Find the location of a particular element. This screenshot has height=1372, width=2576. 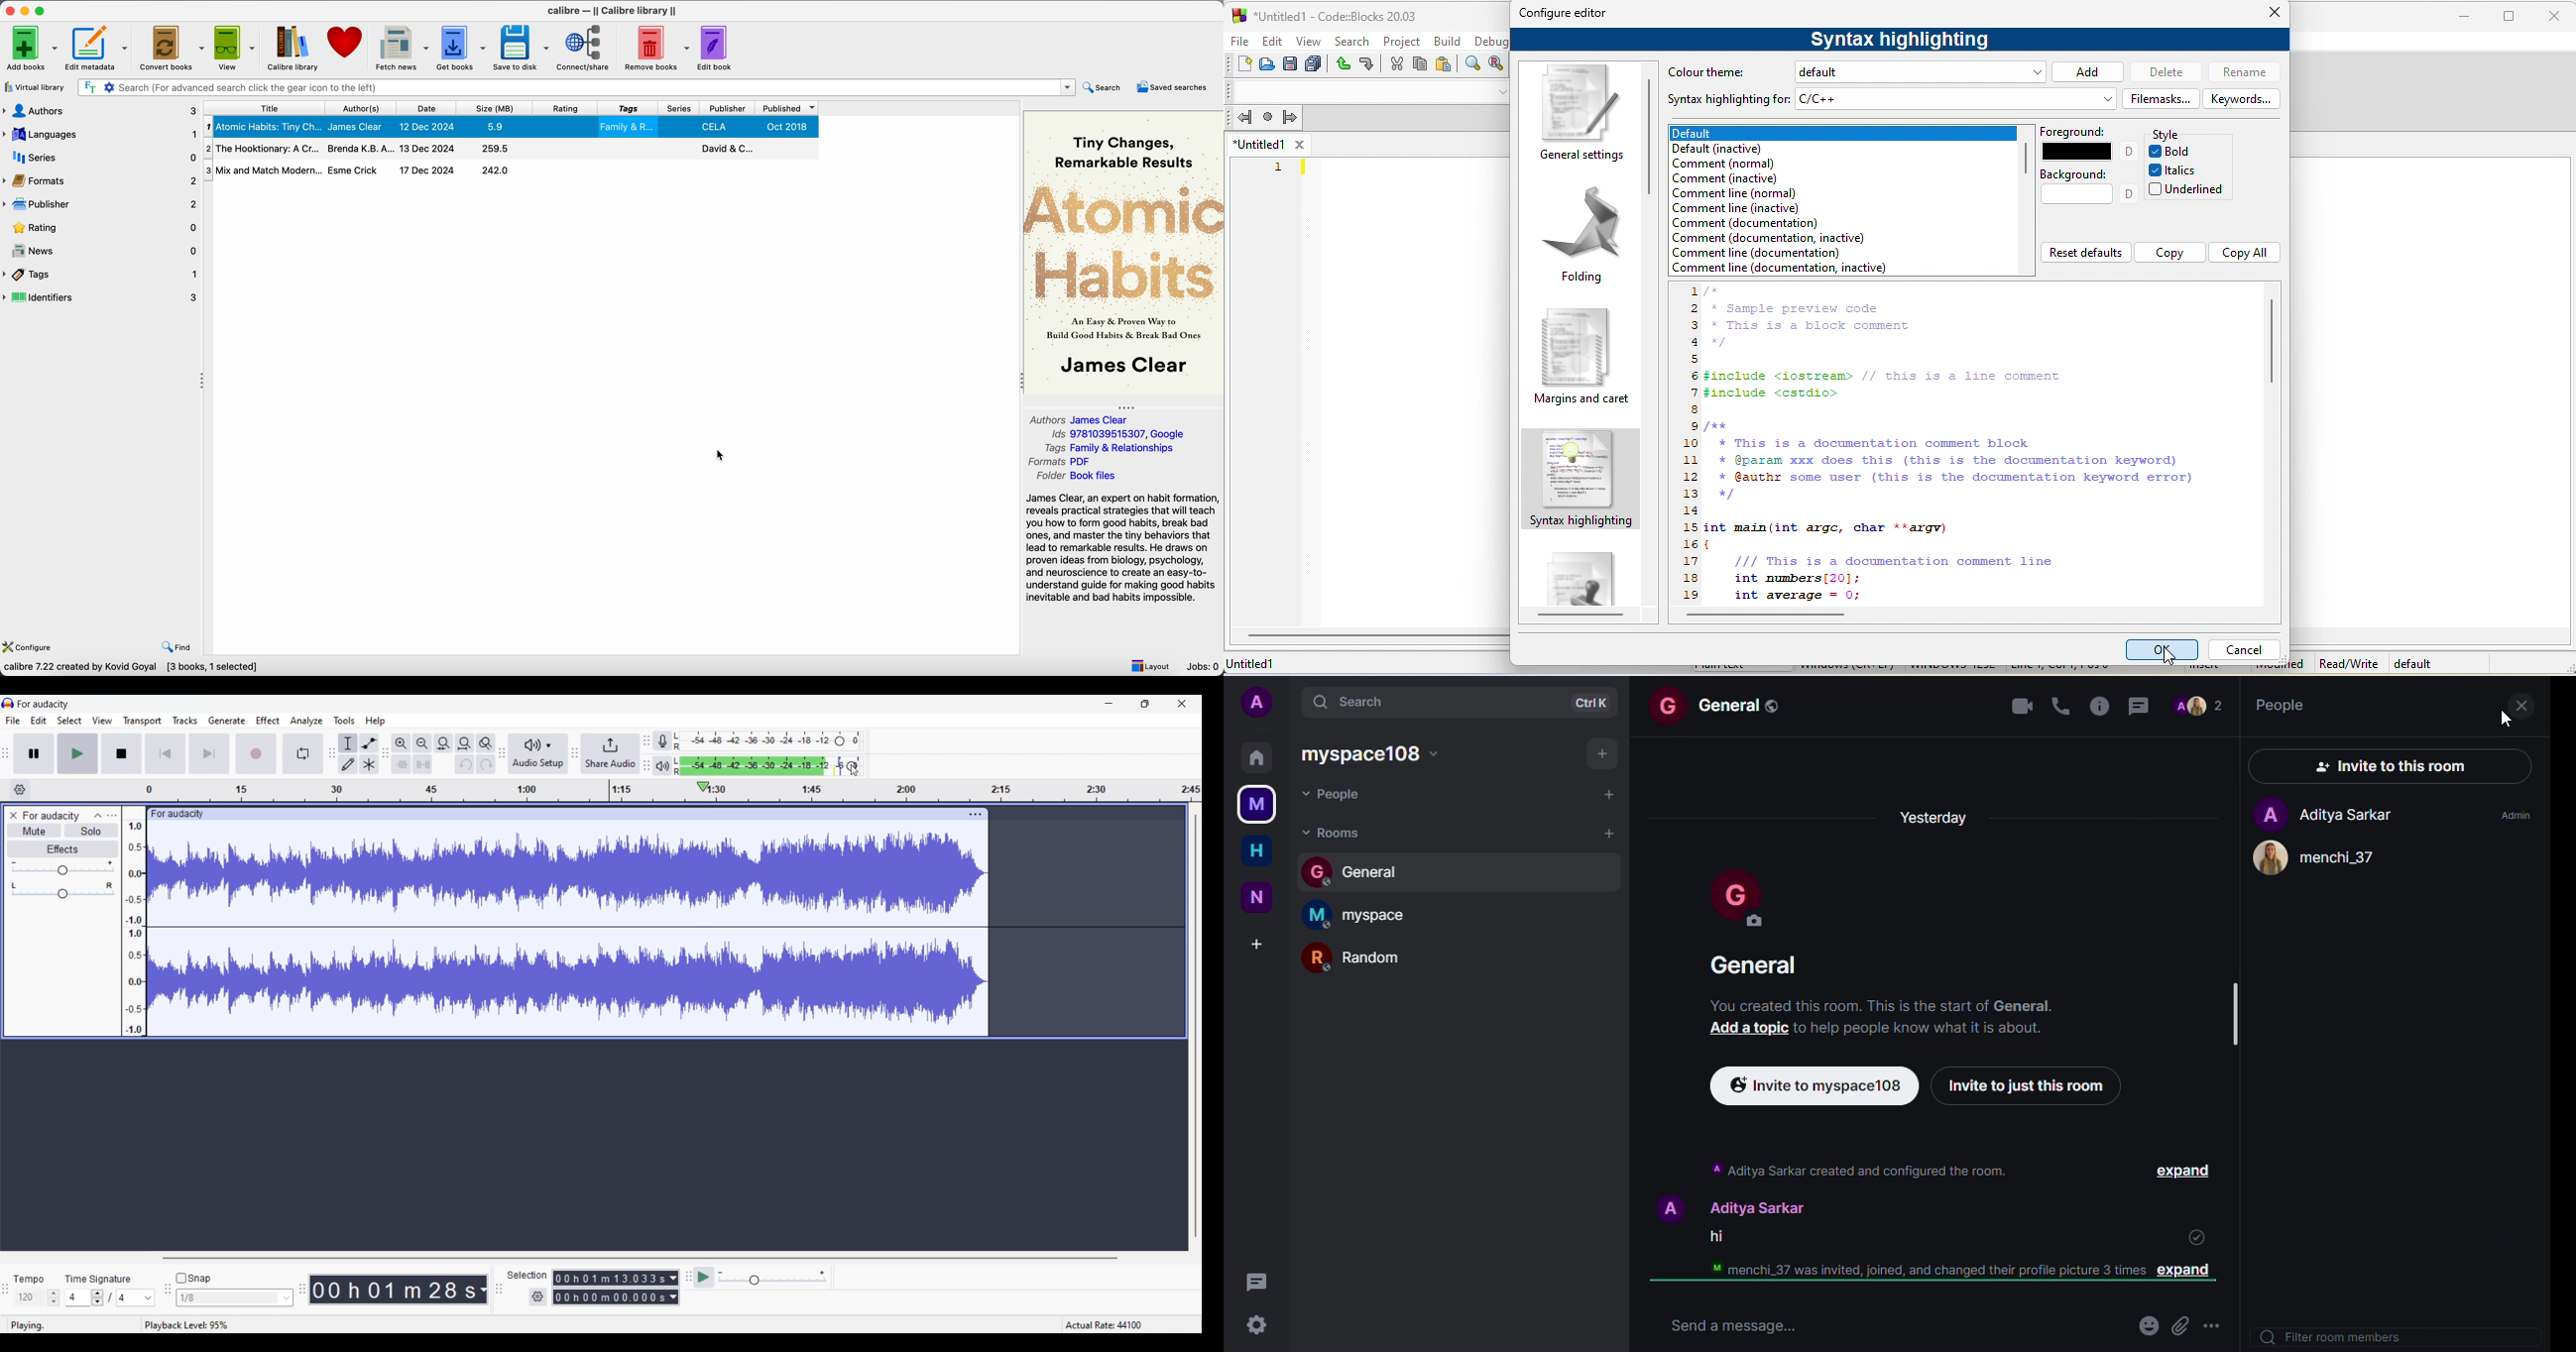

paste is located at coordinates (1445, 64).